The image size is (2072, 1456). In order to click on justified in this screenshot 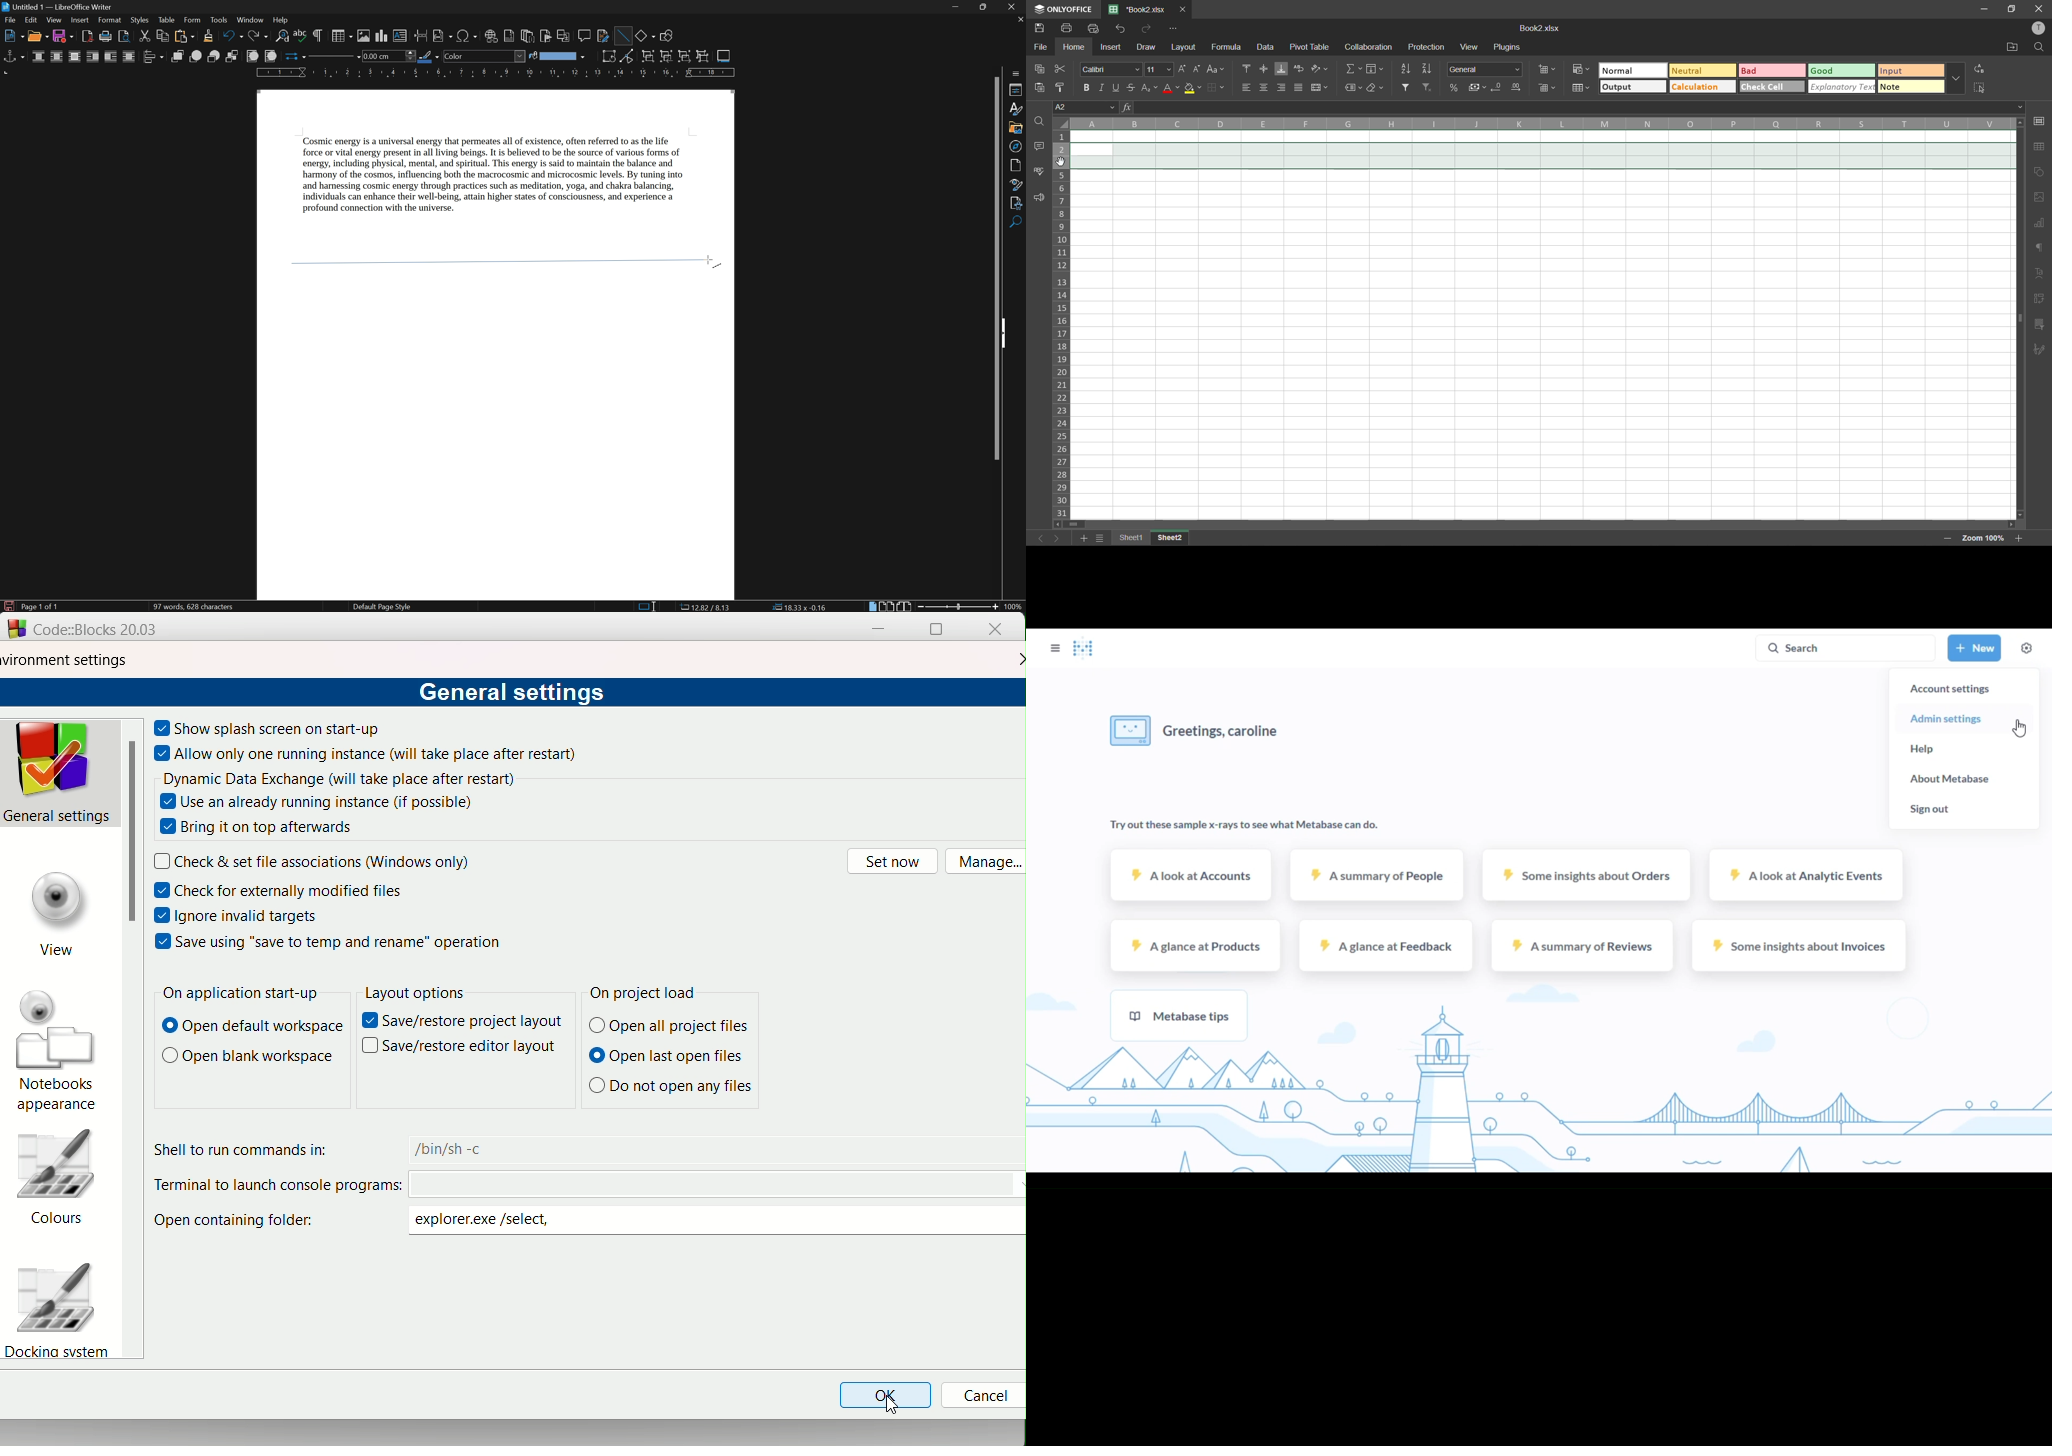, I will do `click(1299, 87)`.